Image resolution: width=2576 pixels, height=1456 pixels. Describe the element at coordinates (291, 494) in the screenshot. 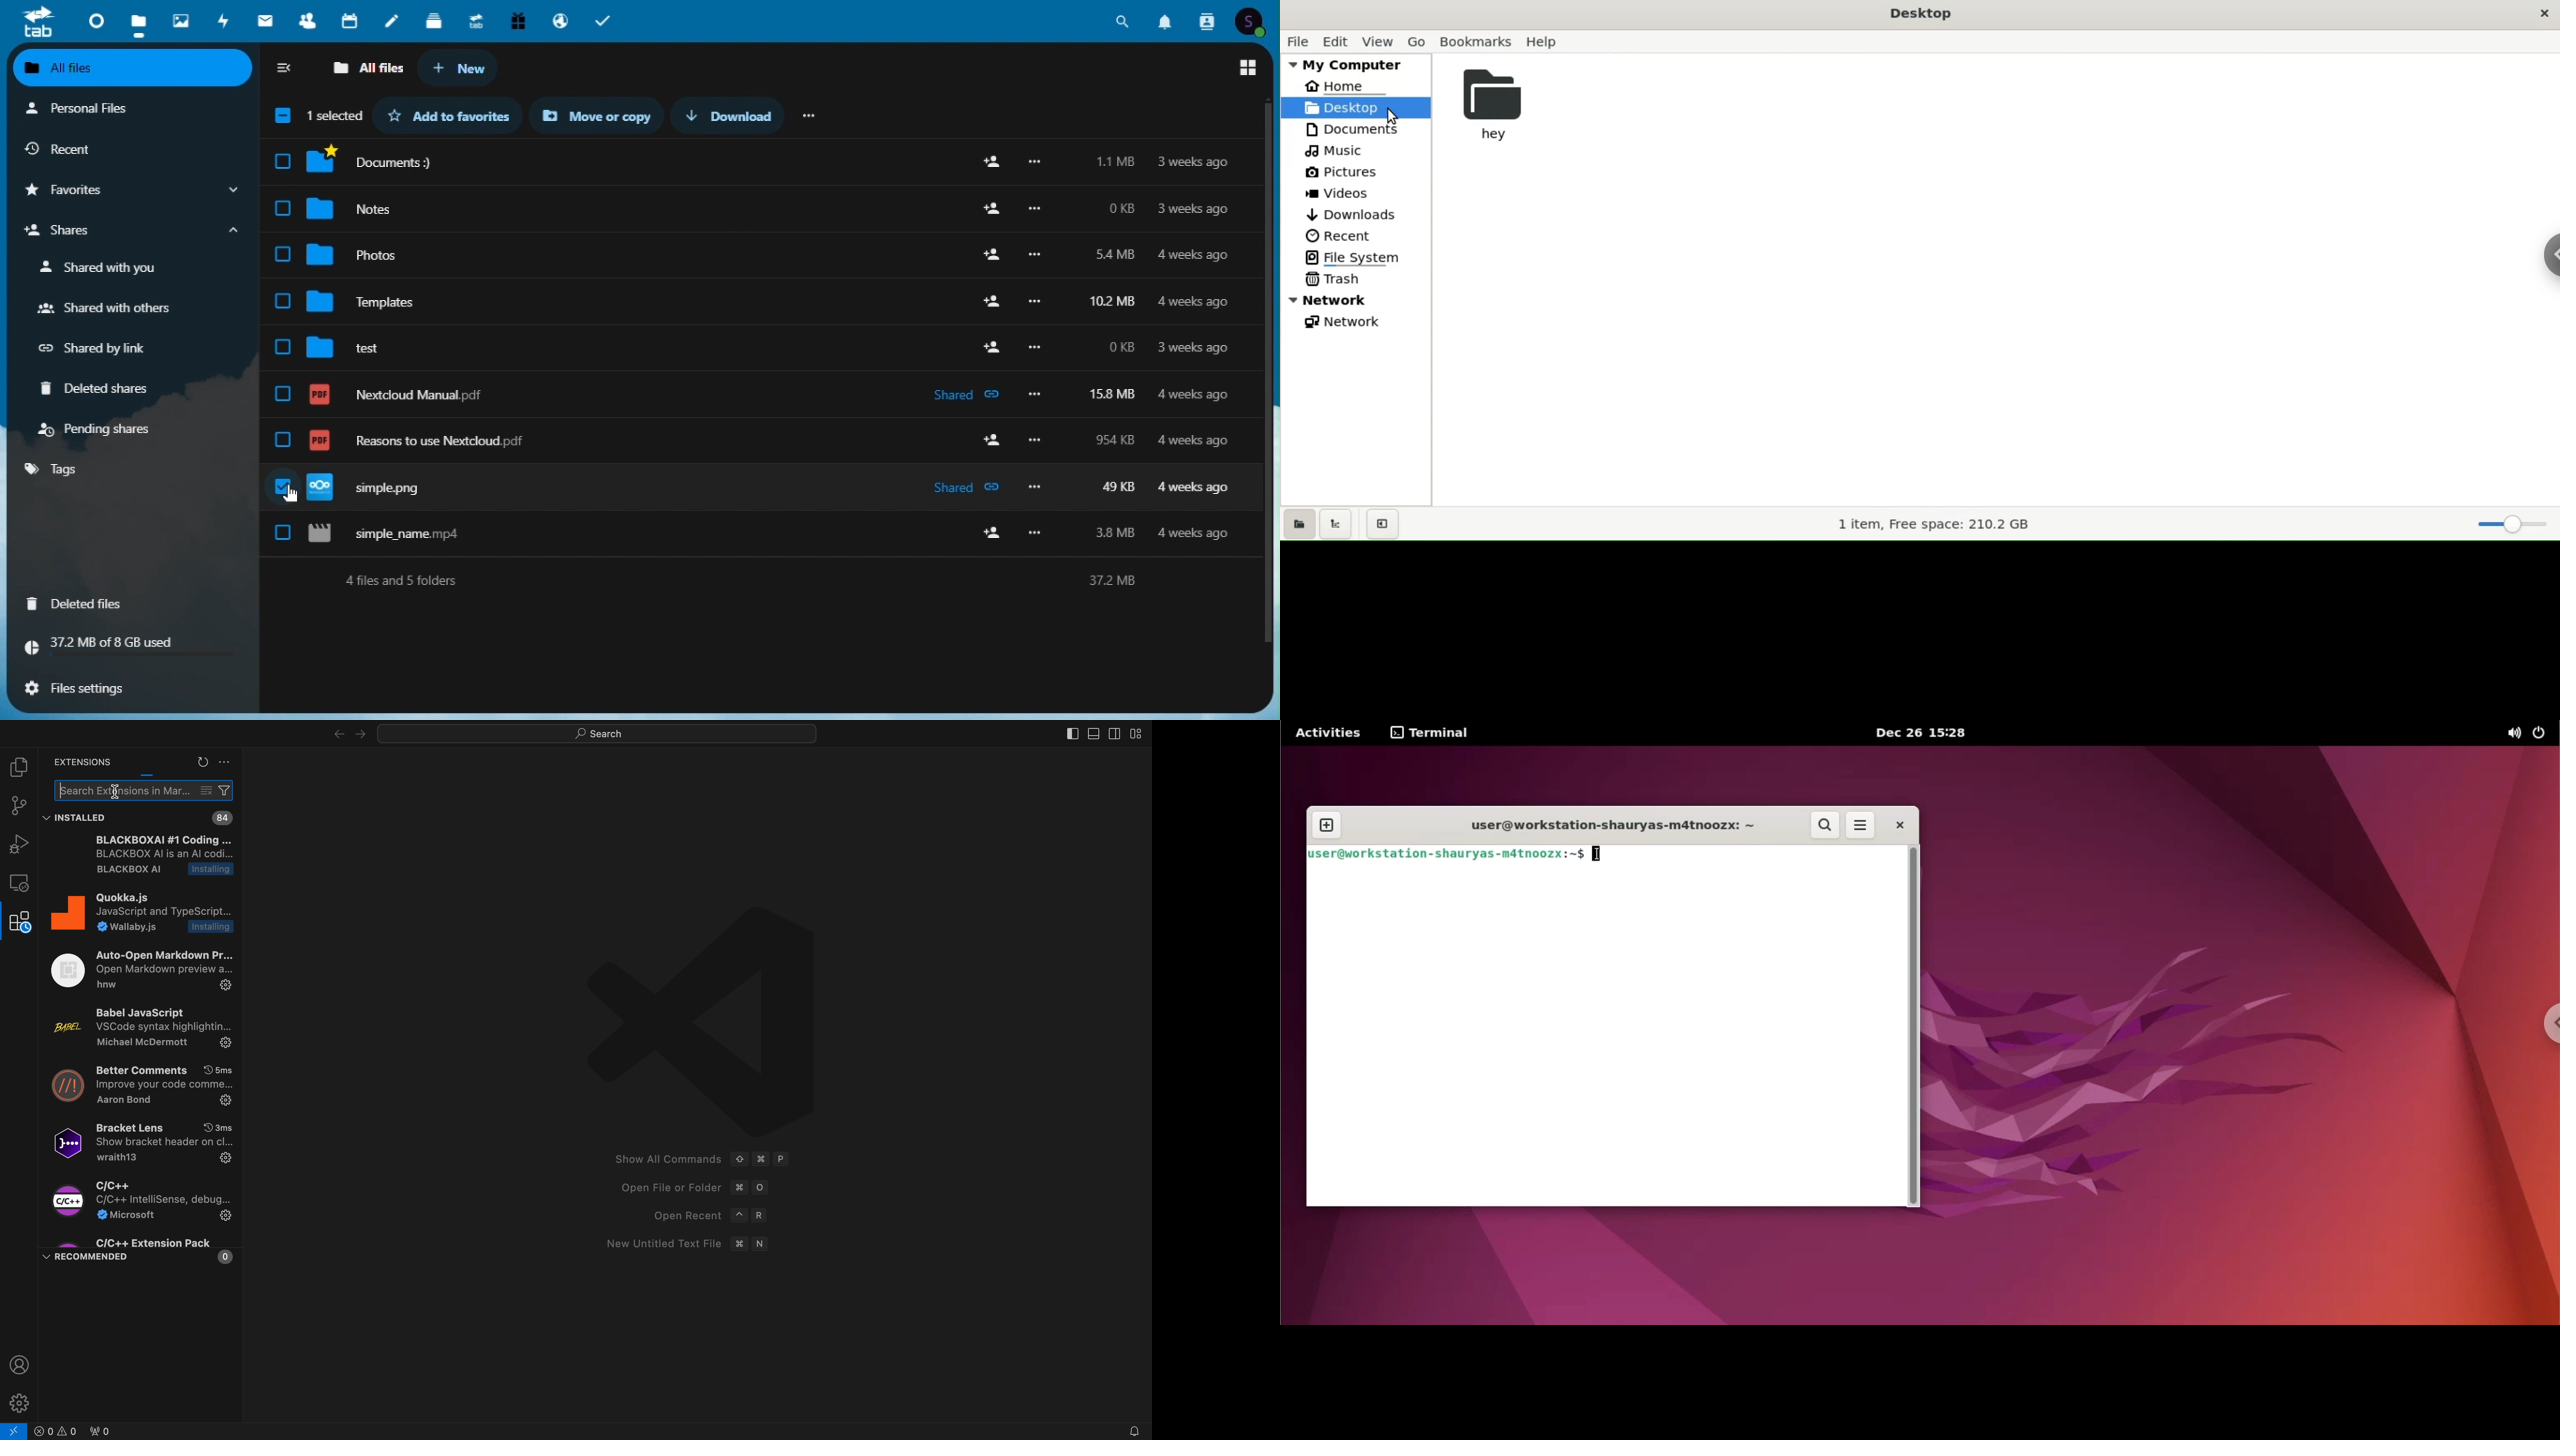

I see `cursor` at that location.